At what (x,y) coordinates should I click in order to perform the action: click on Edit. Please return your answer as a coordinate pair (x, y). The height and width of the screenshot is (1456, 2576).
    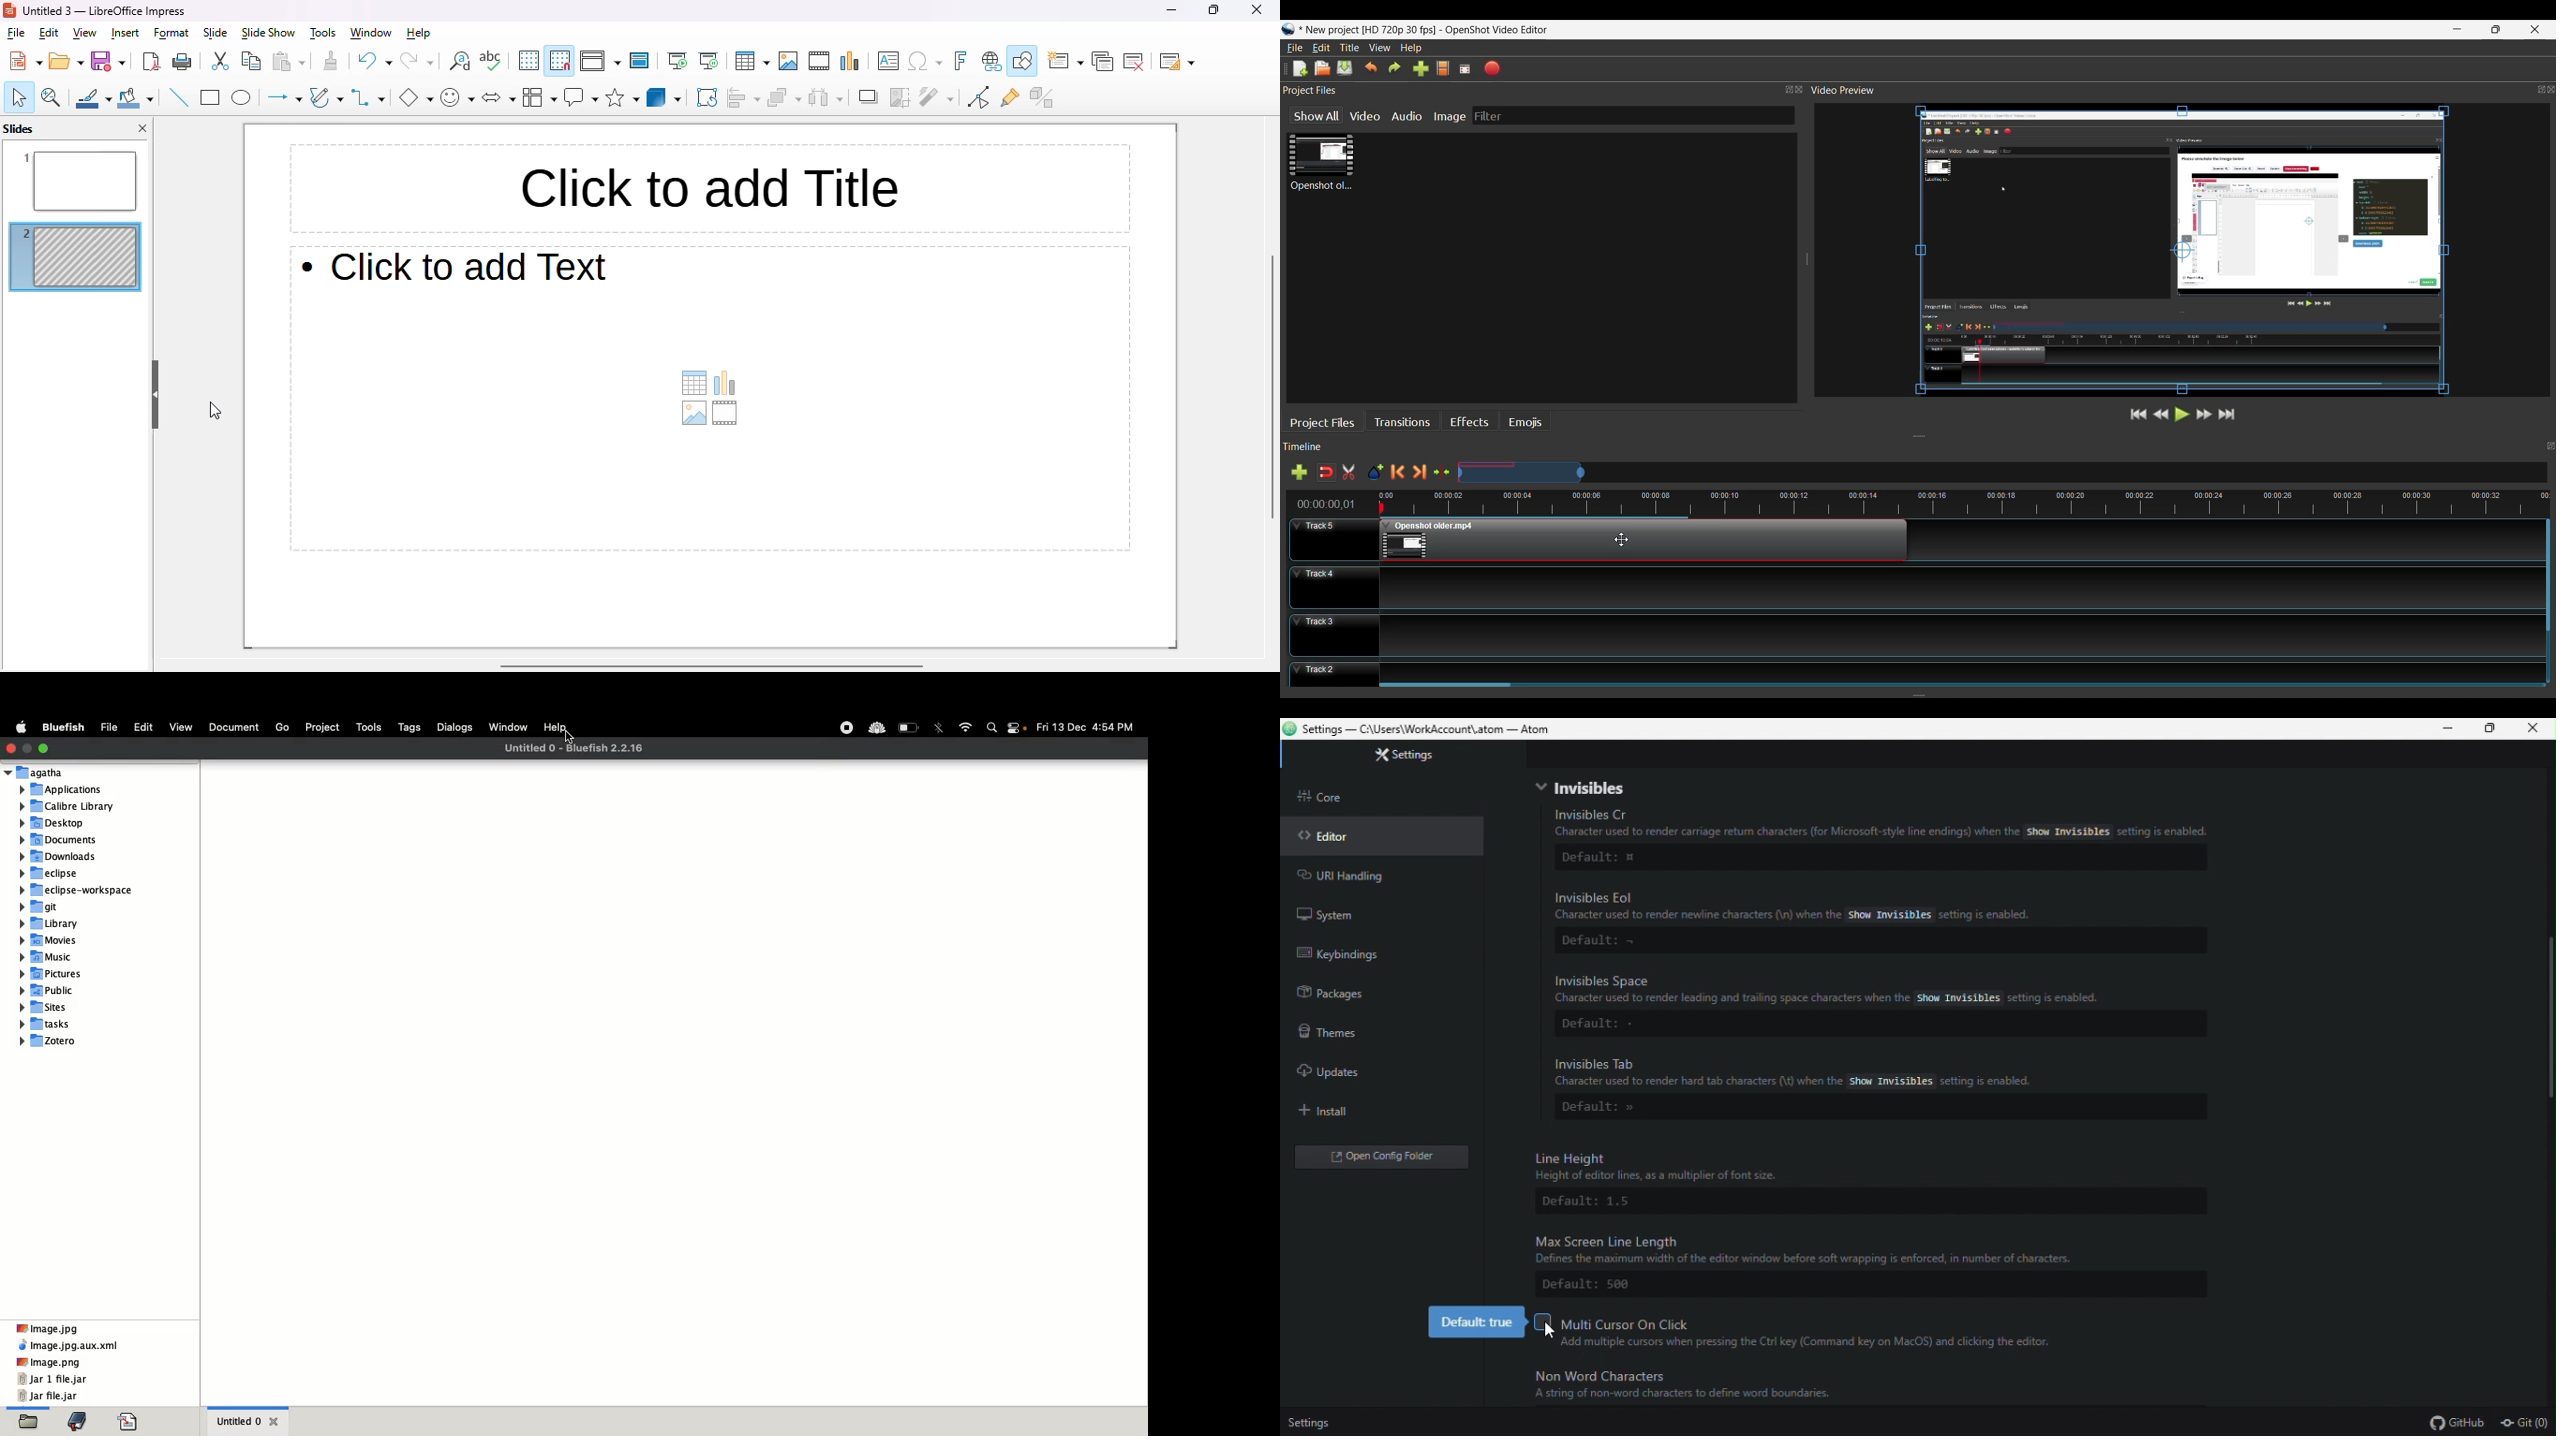
    Looking at the image, I should click on (1321, 48).